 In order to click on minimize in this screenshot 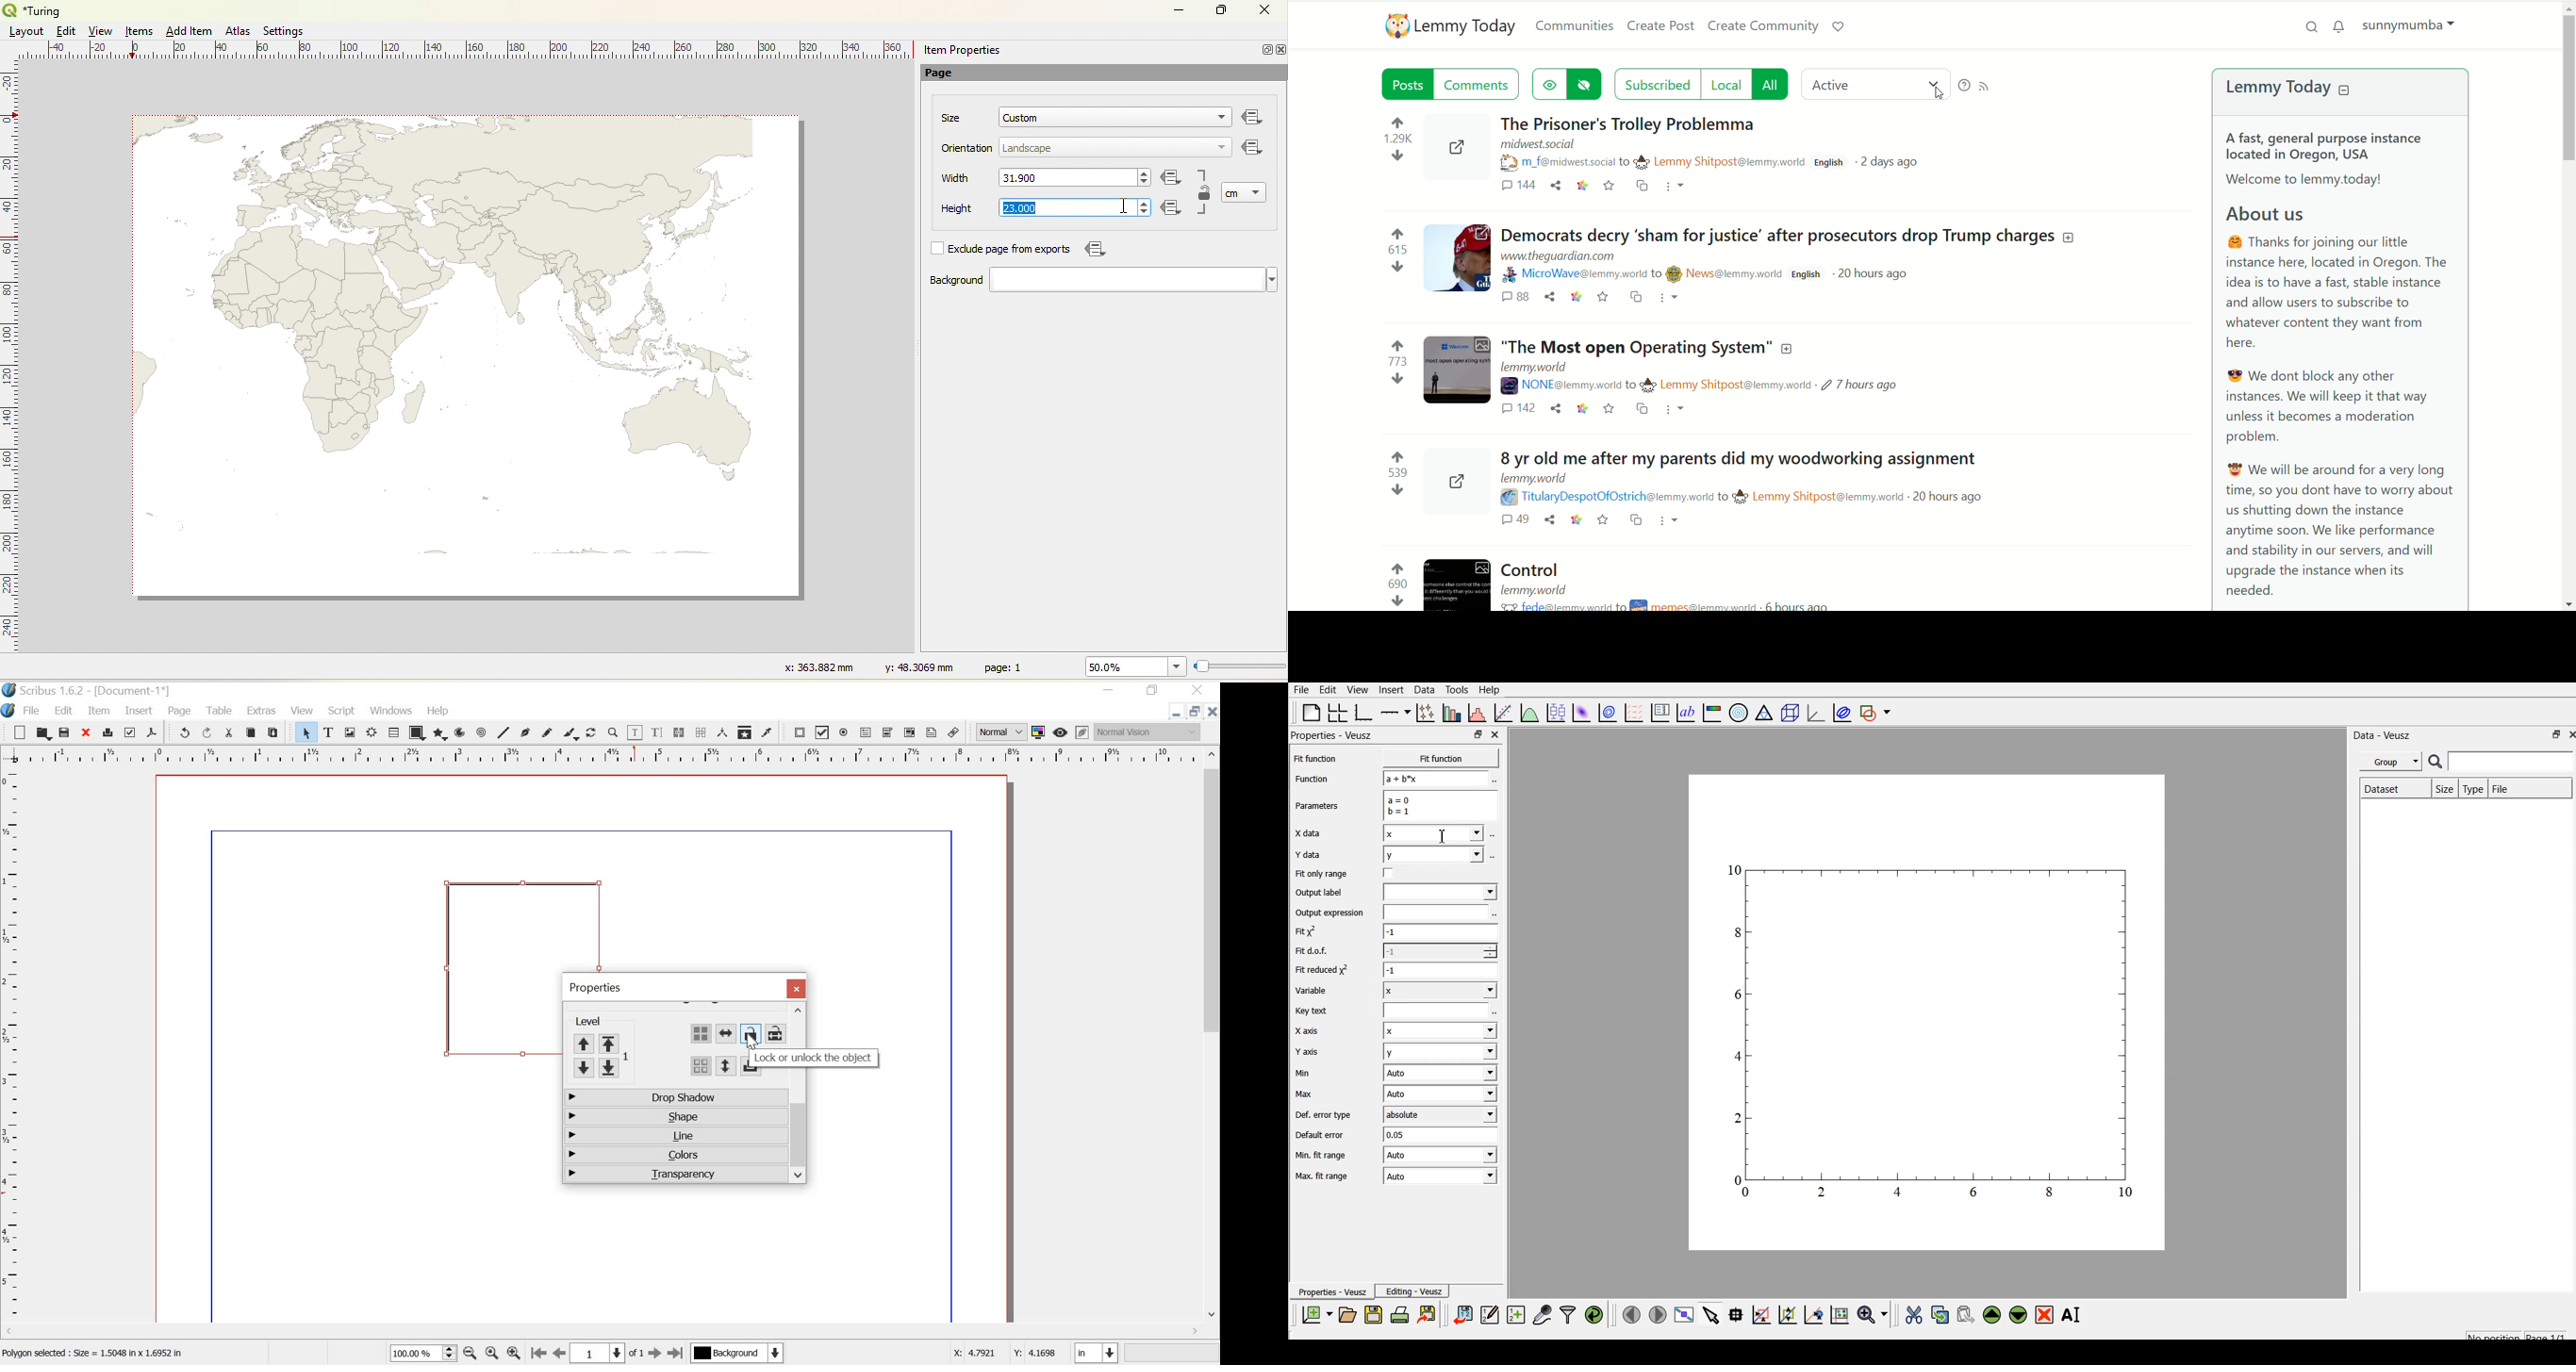, I will do `click(1176, 714)`.